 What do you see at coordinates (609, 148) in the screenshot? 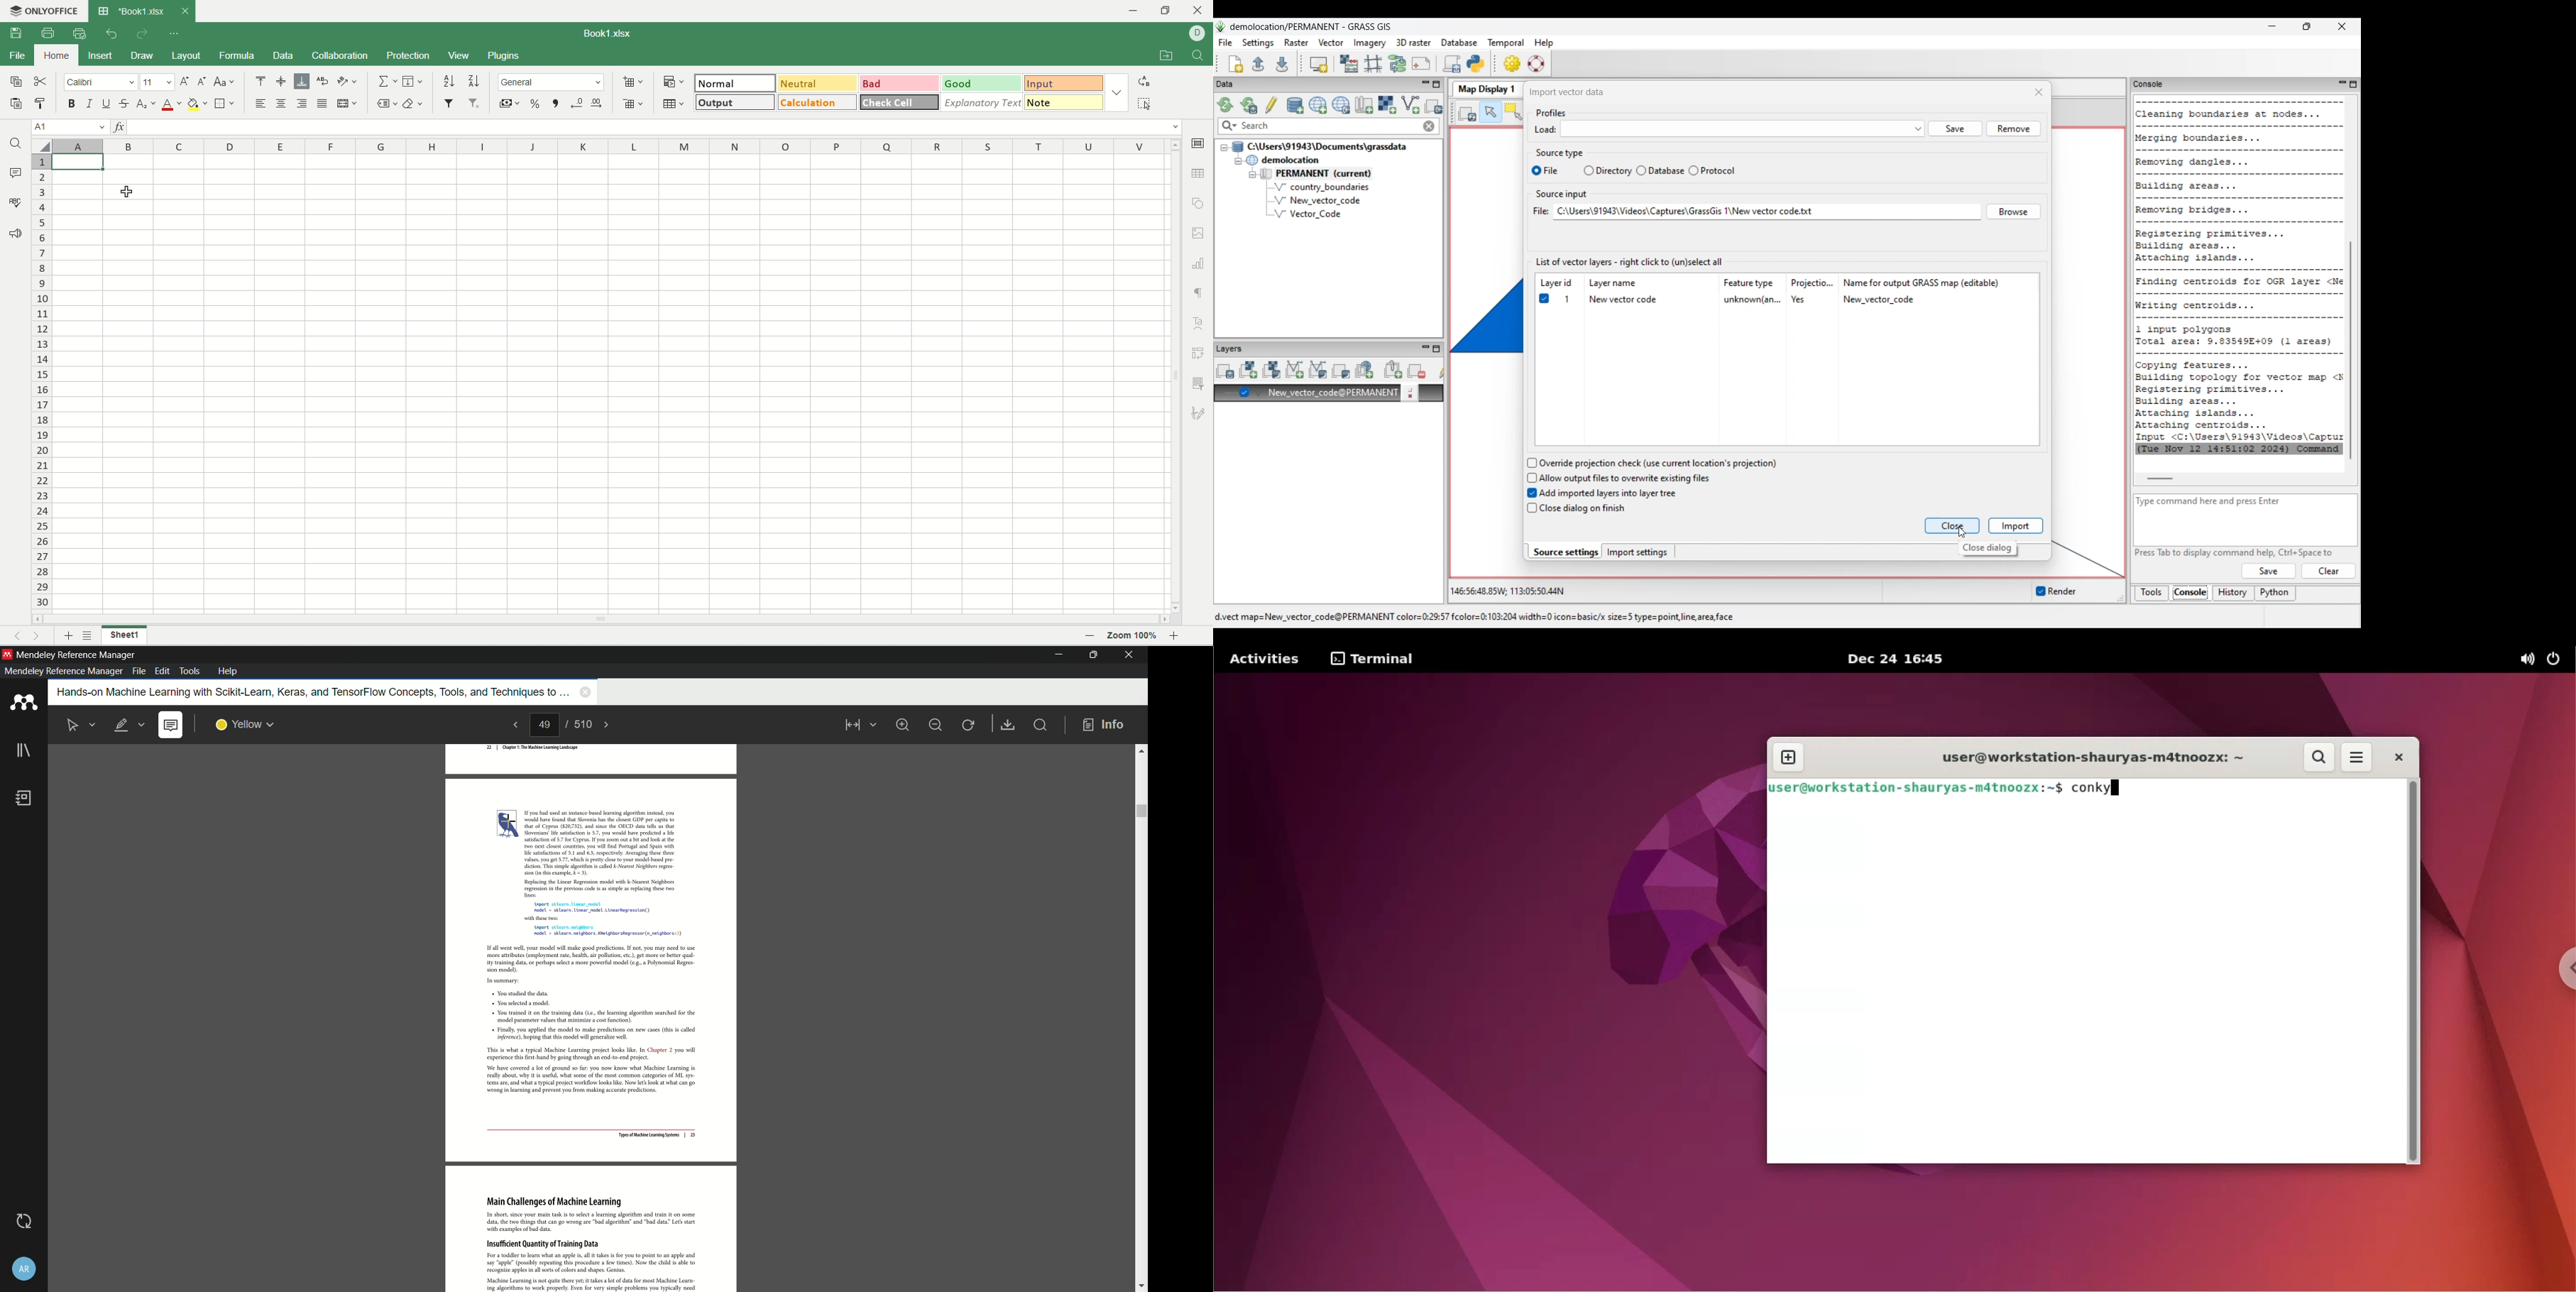
I see `column name` at bounding box center [609, 148].